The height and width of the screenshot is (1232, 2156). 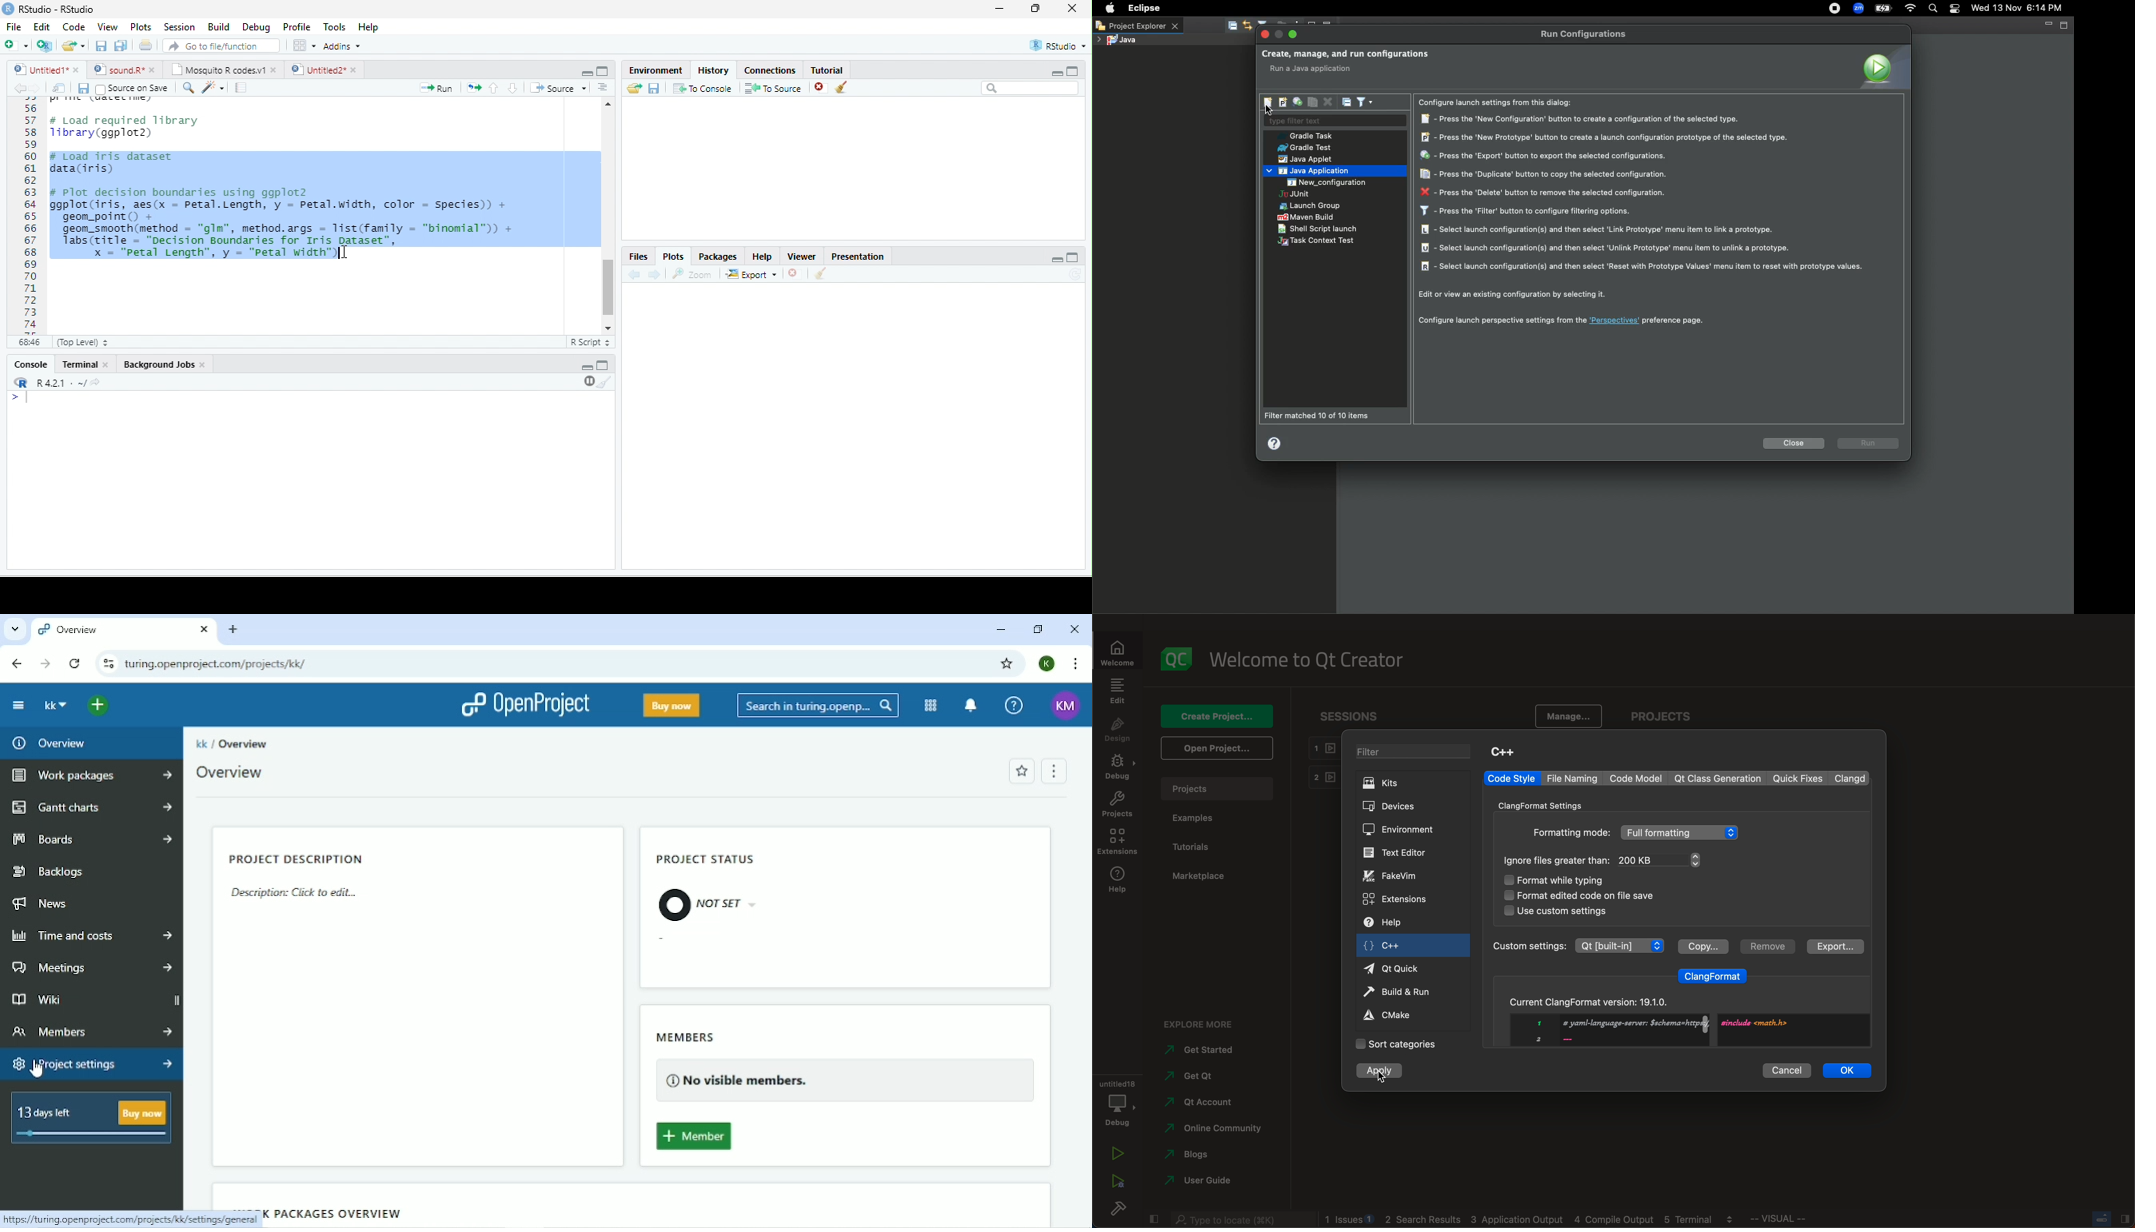 I want to click on build, so click(x=1117, y=1211).